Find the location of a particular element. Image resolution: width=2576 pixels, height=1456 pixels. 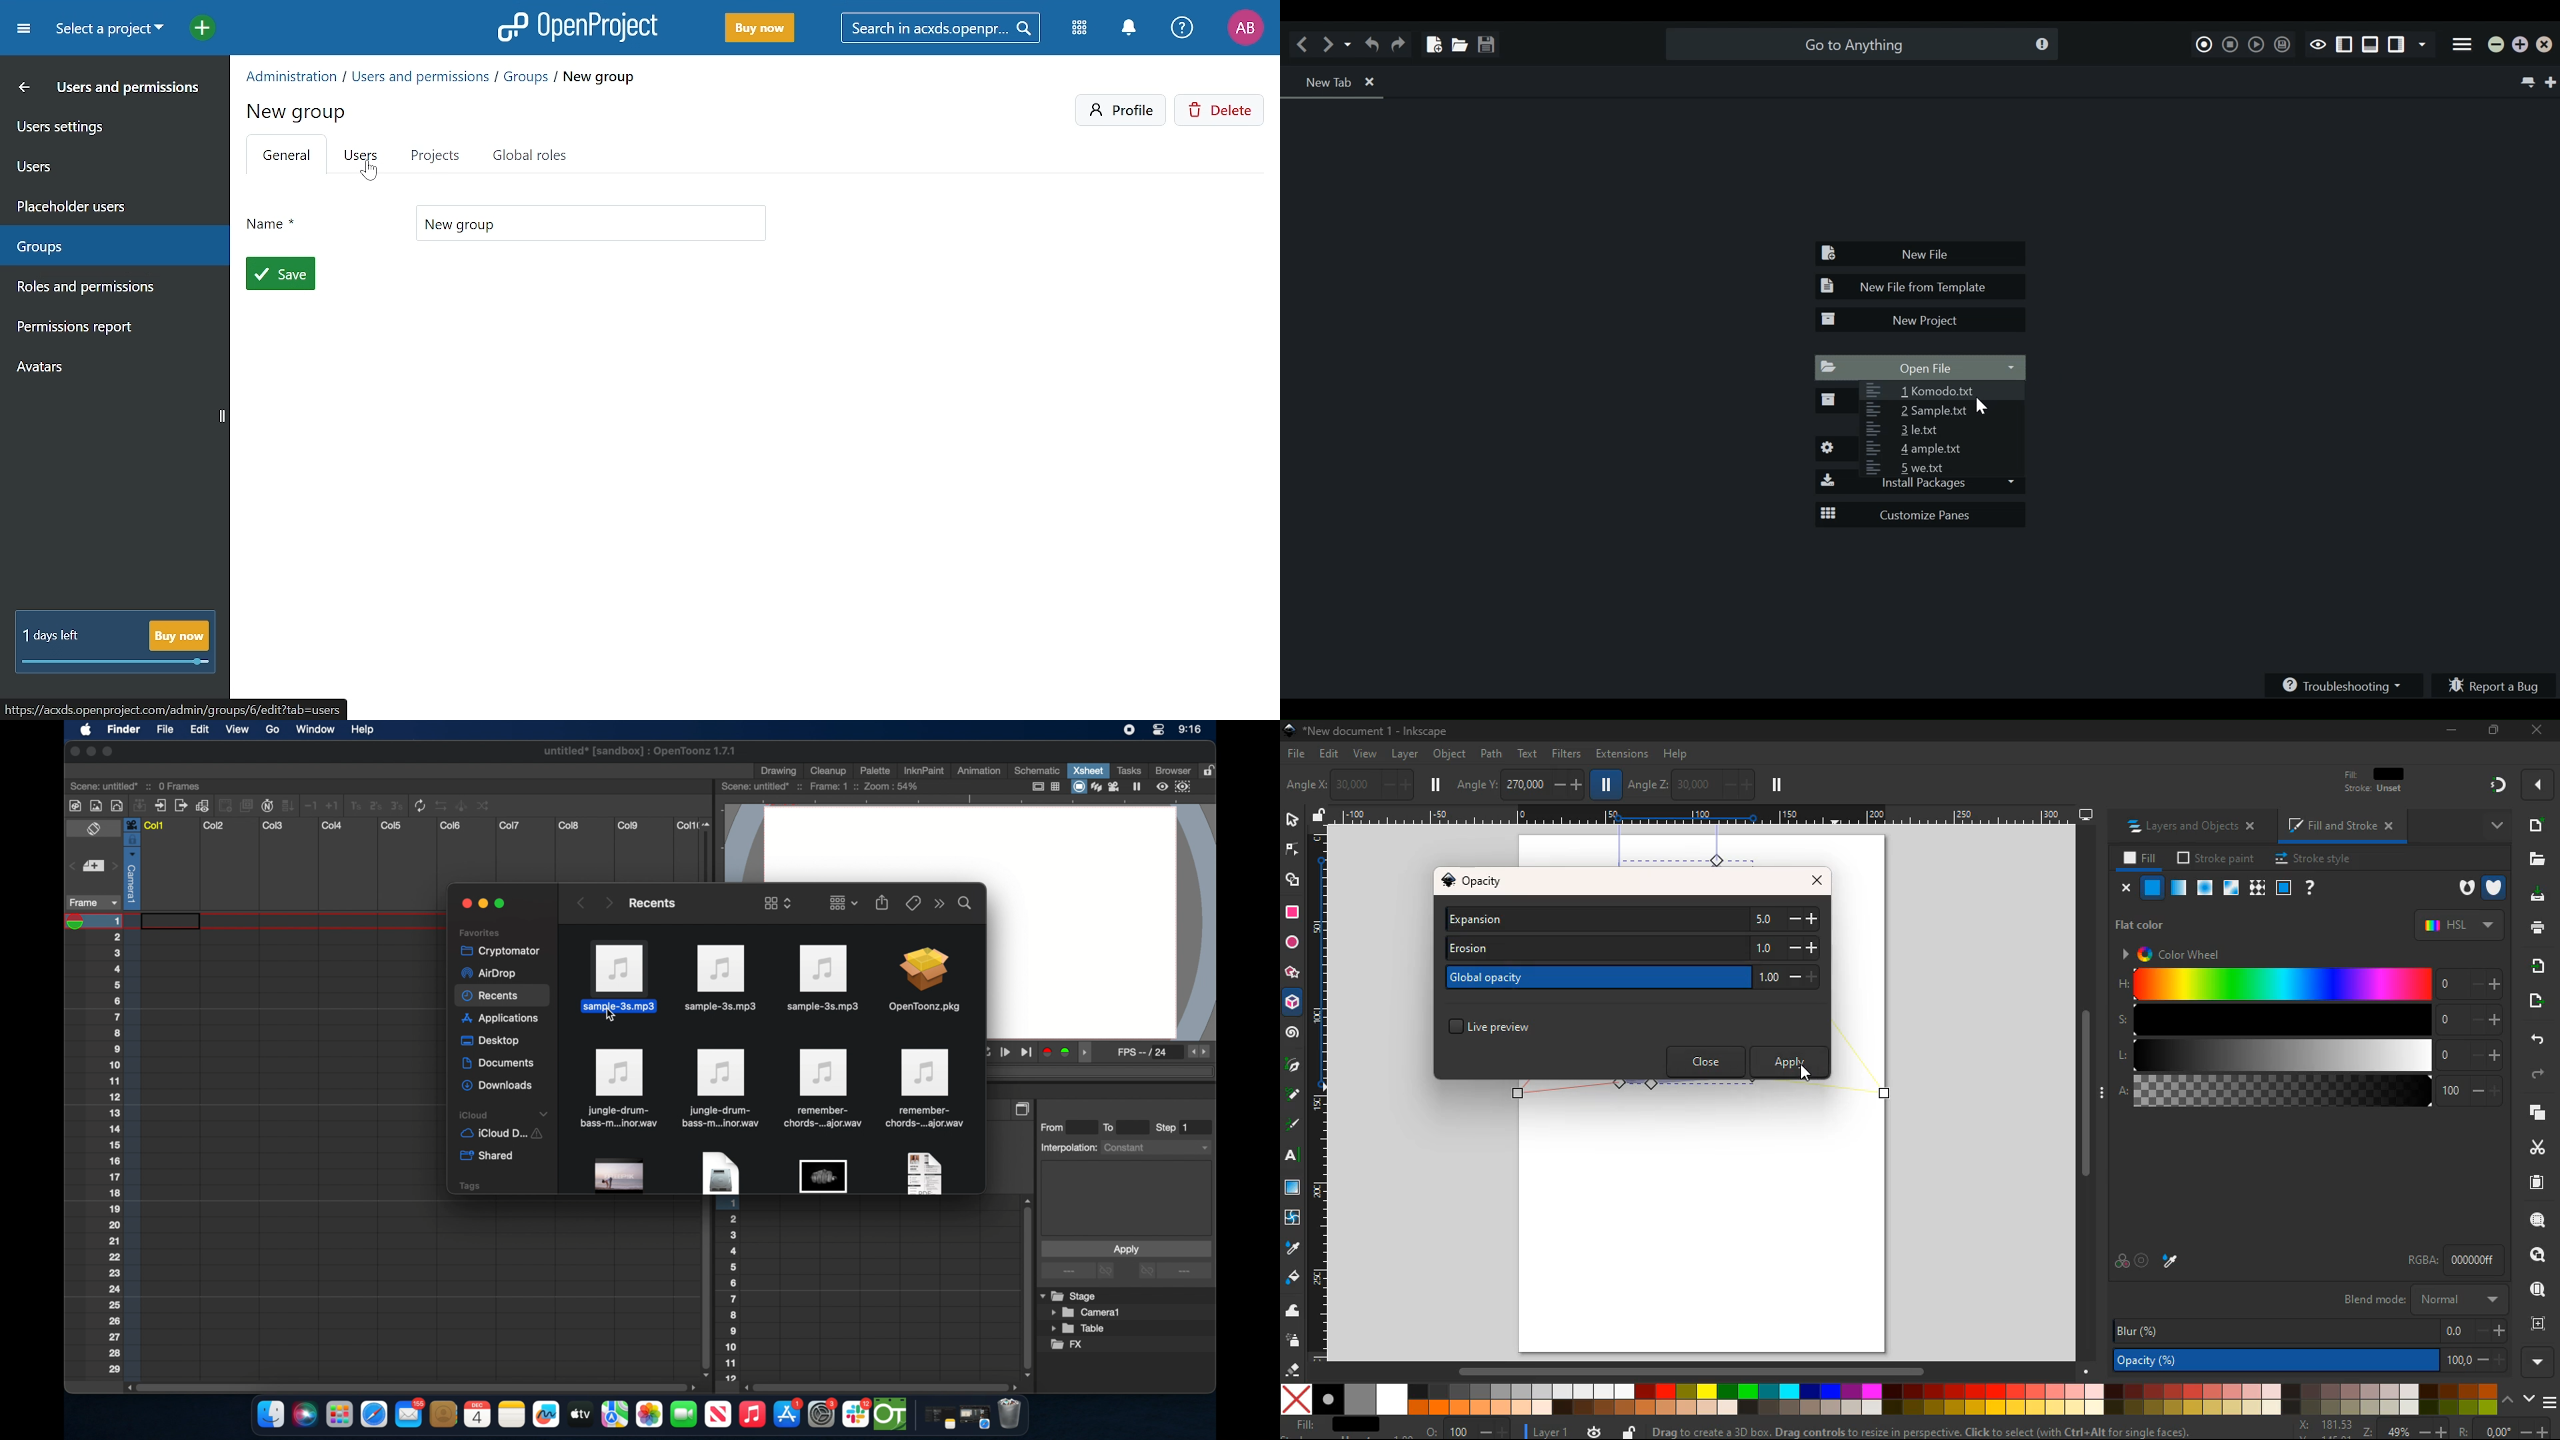

Avatars is located at coordinates (111, 371).